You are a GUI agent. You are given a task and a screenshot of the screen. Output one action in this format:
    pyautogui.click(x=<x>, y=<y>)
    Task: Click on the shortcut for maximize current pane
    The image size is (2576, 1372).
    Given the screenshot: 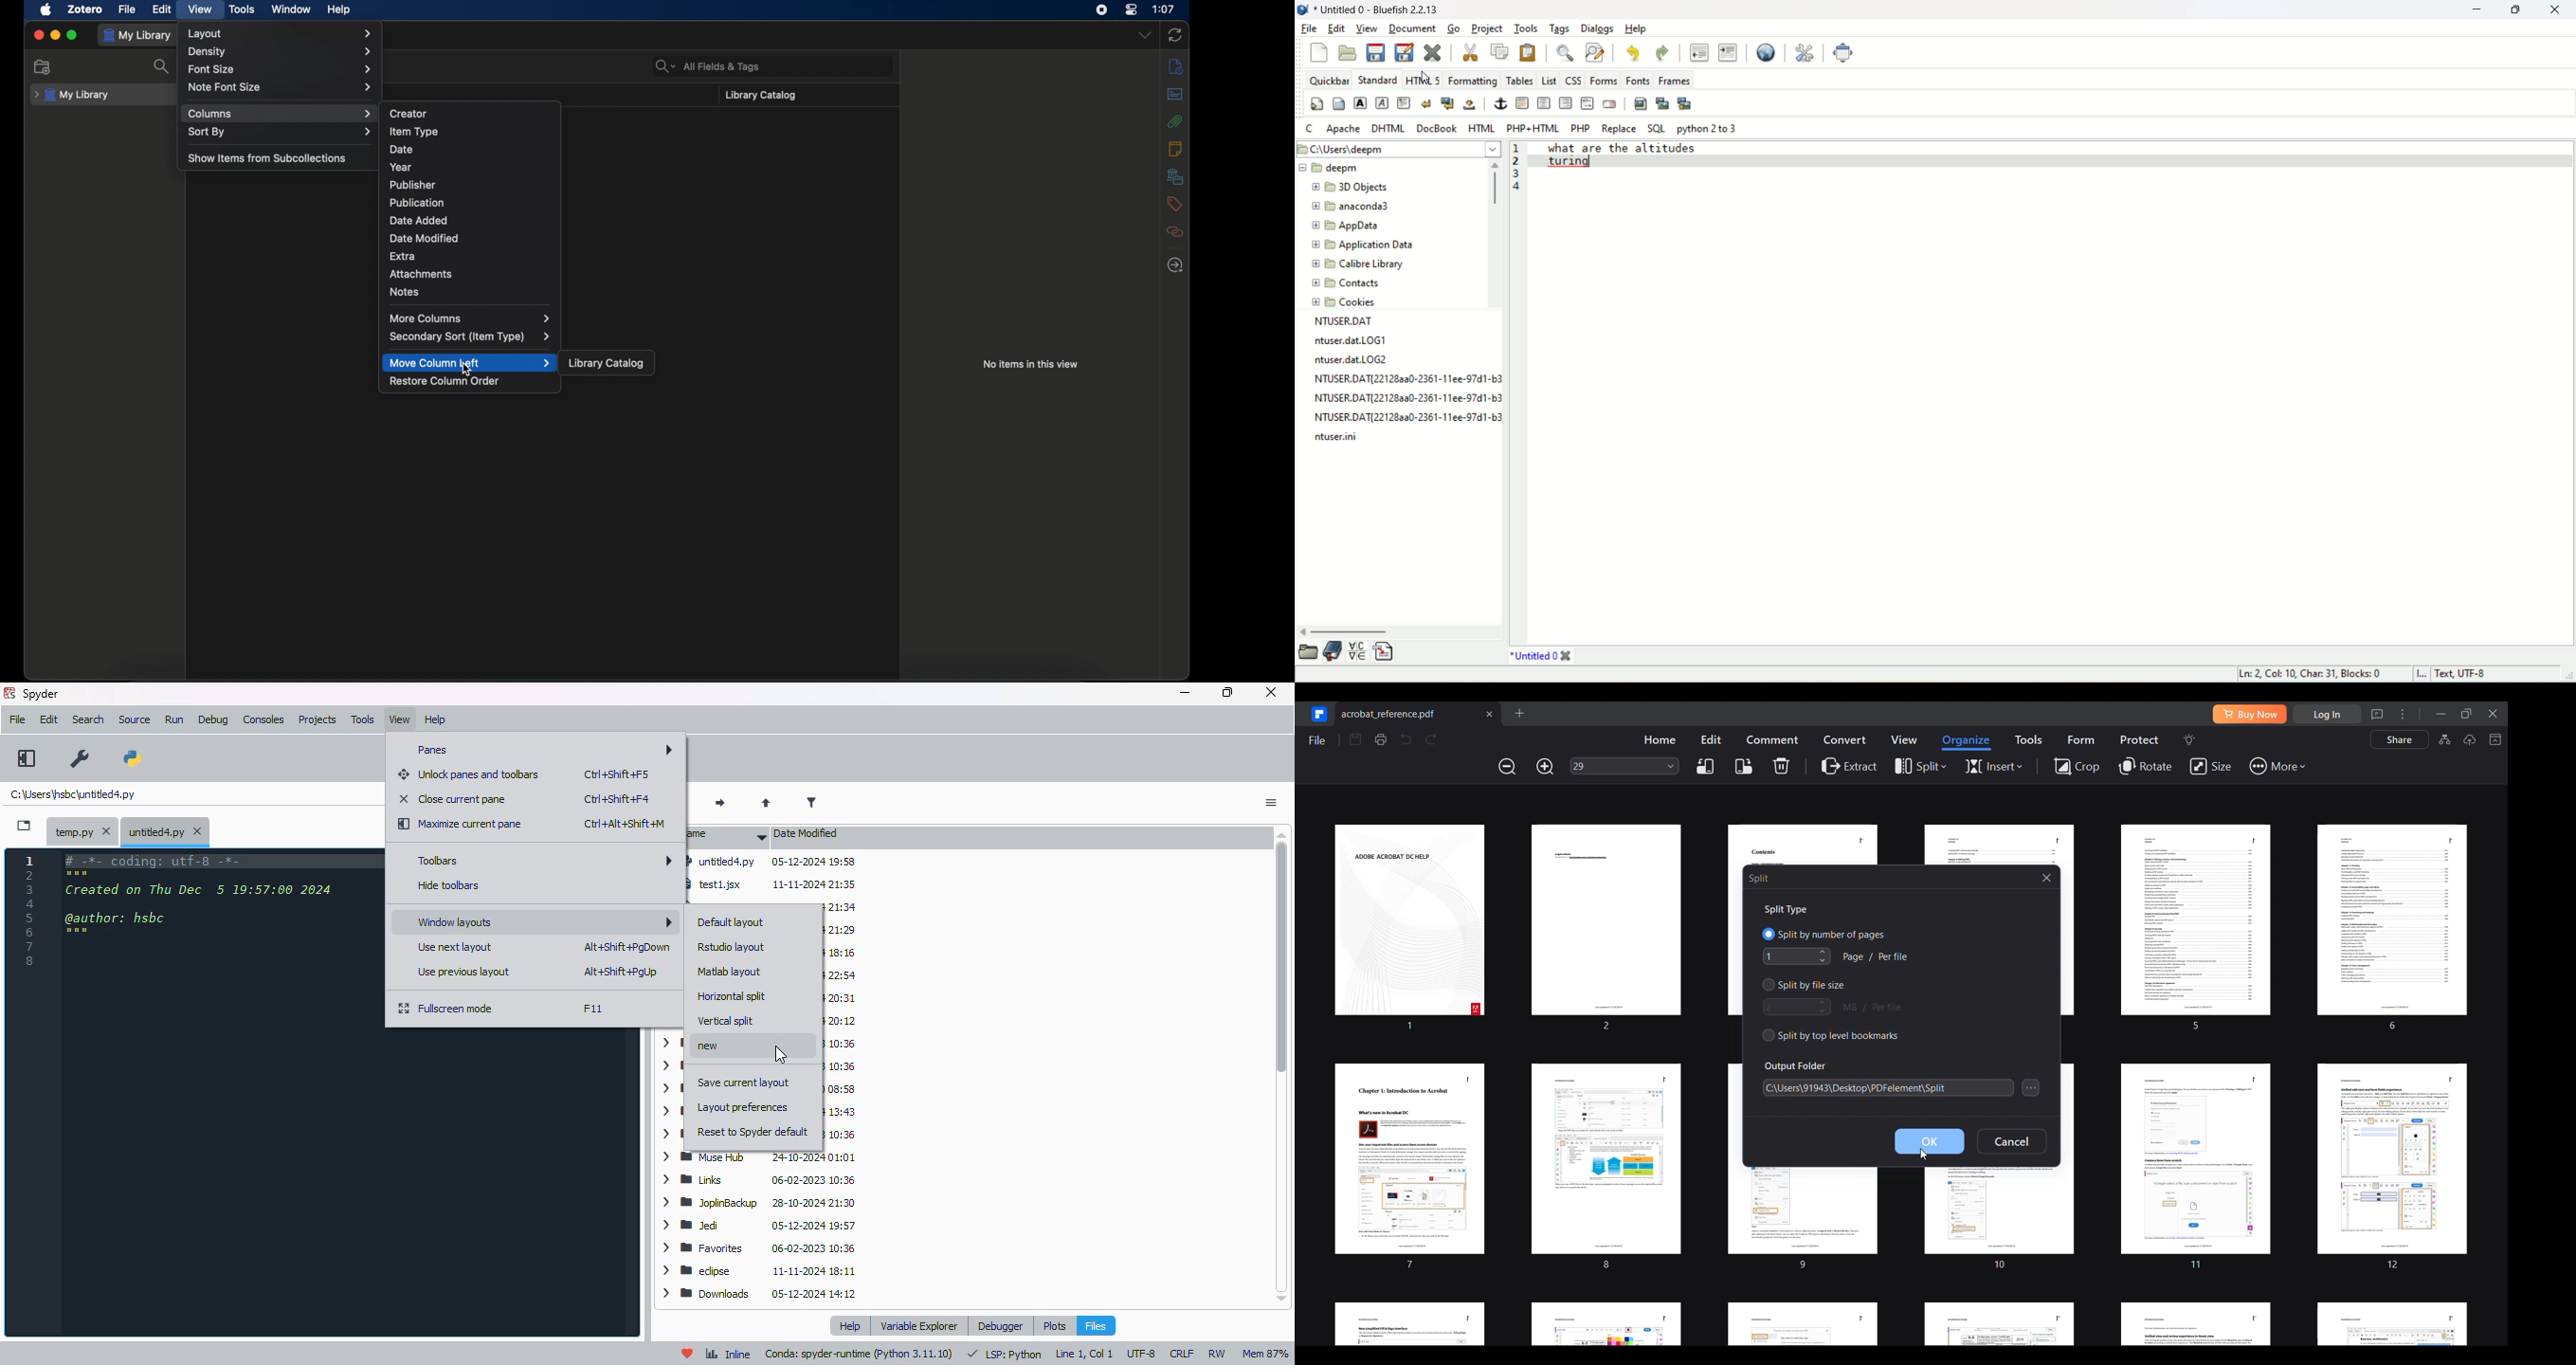 What is the action you would take?
    pyautogui.click(x=624, y=824)
    